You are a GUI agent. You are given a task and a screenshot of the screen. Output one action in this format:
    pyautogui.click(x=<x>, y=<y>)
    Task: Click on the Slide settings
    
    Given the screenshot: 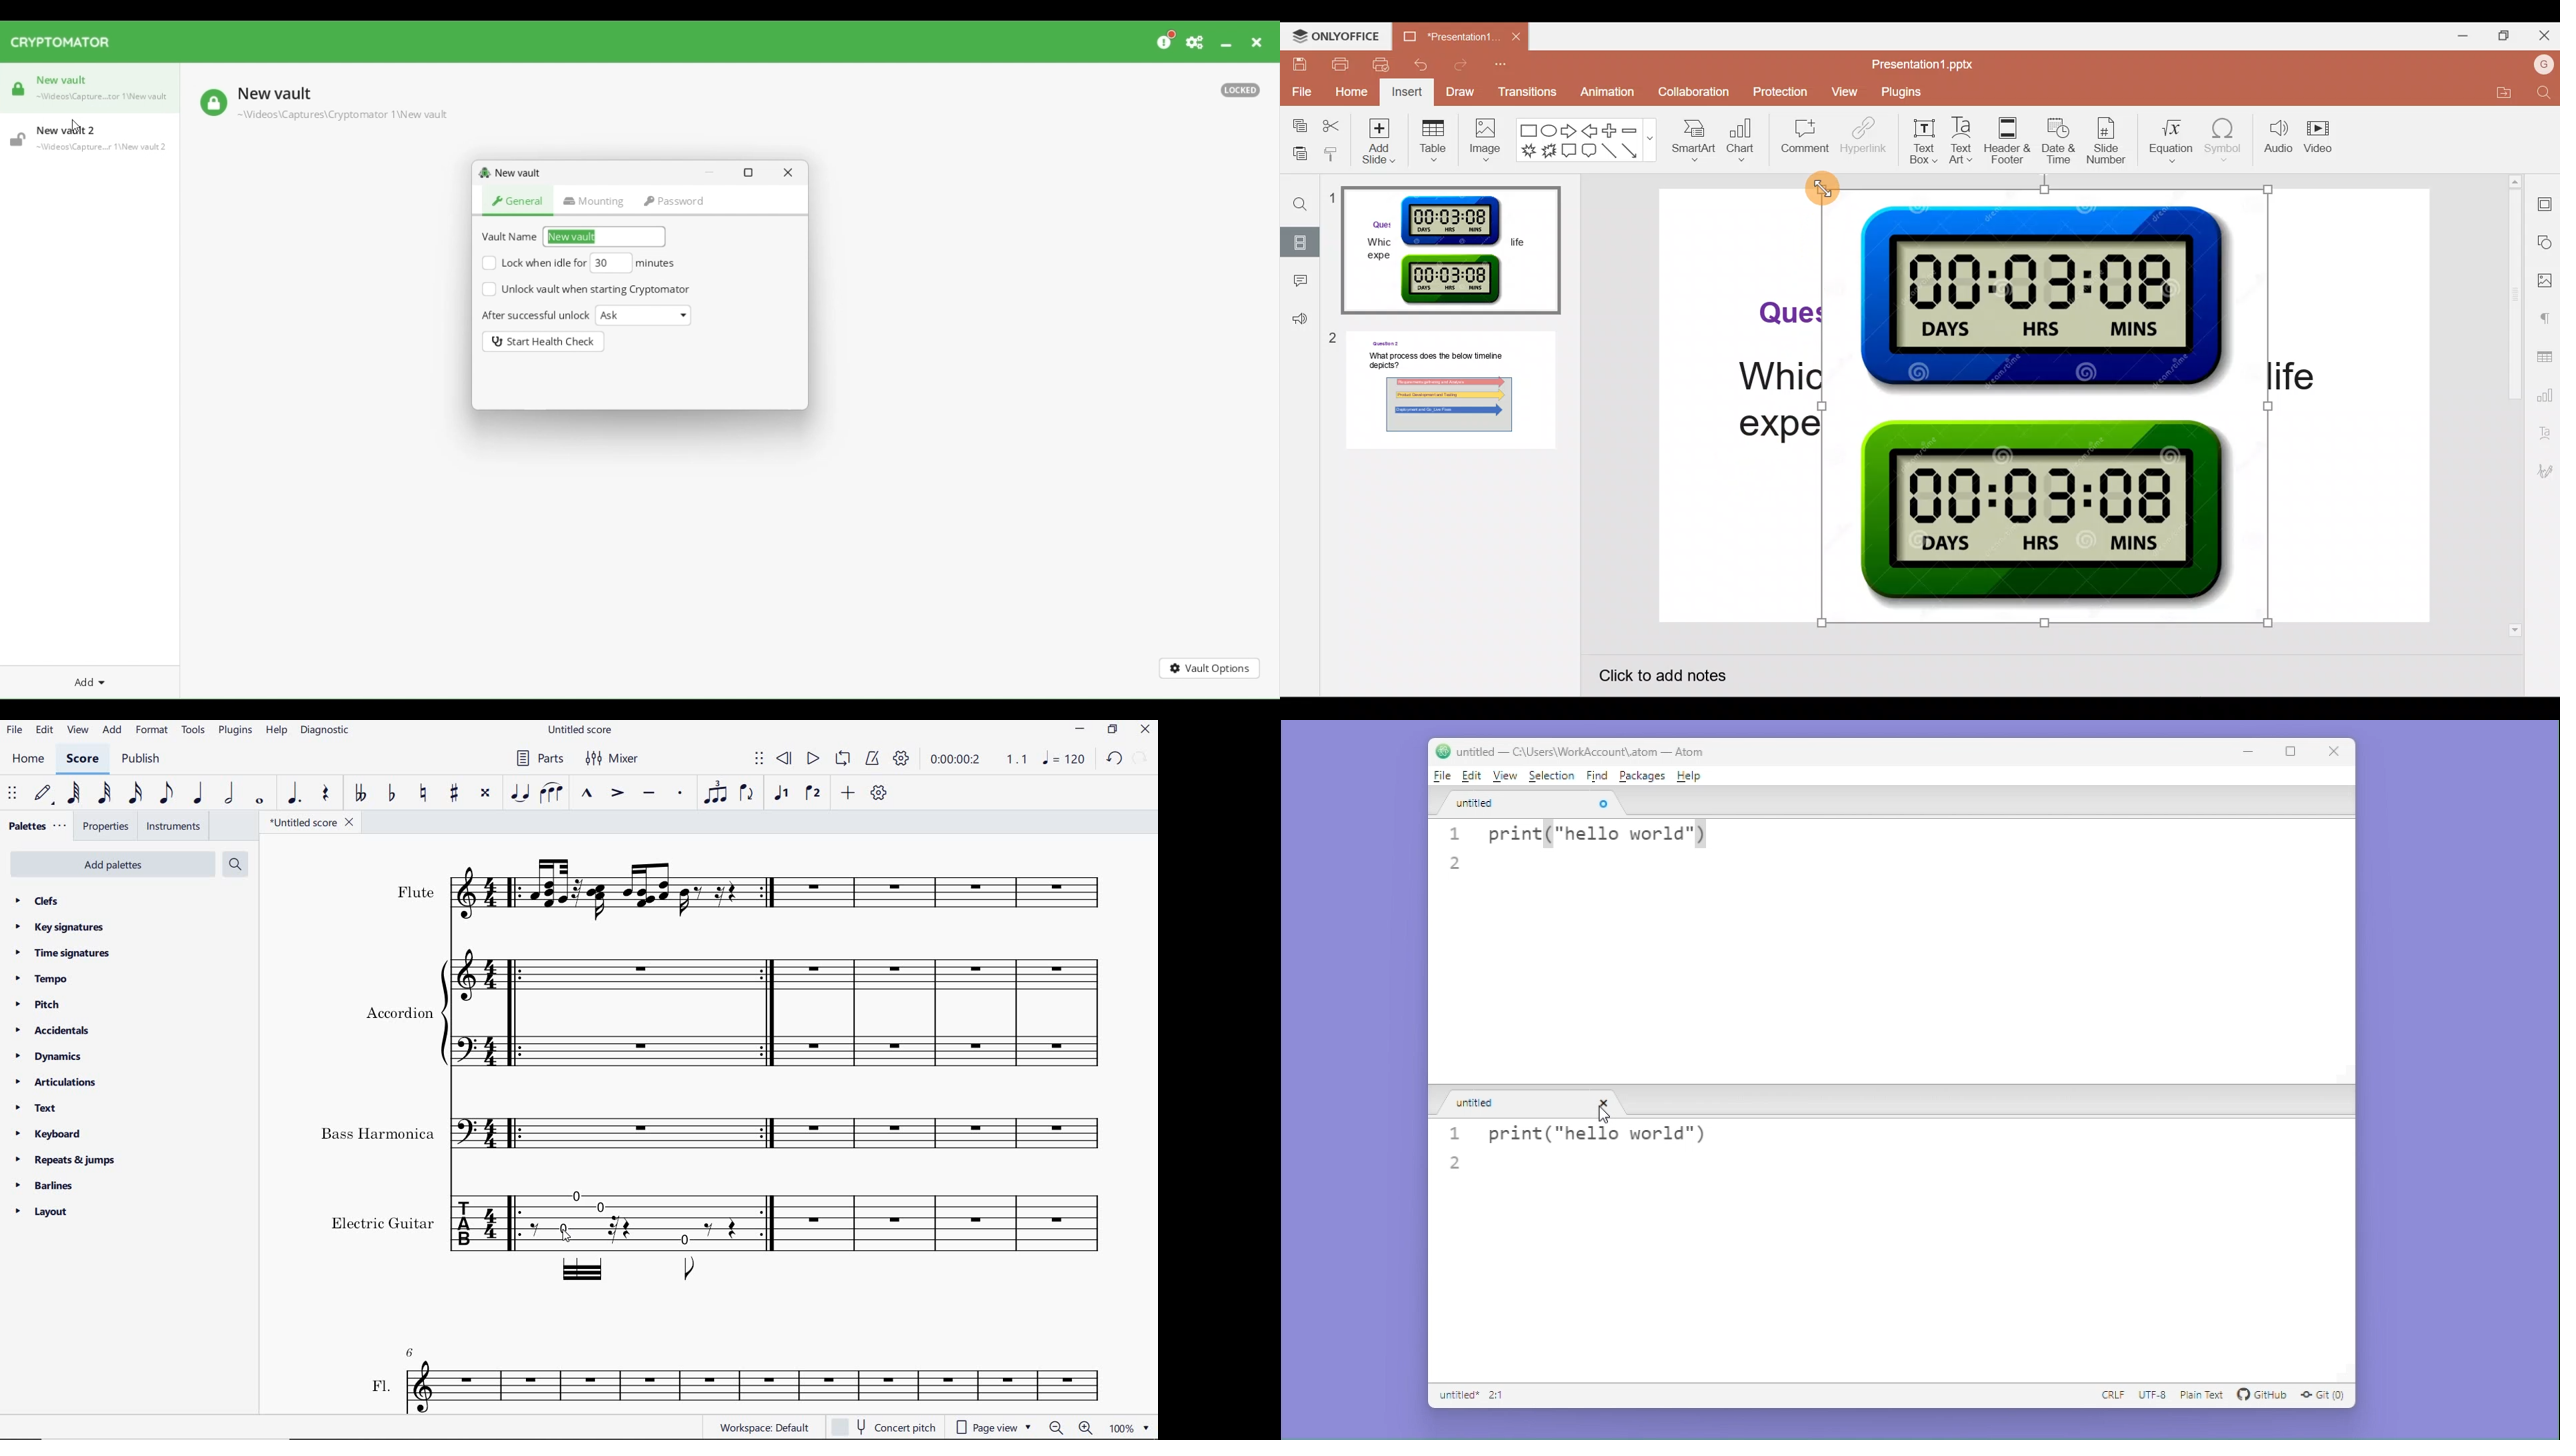 What is the action you would take?
    pyautogui.click(x=2545, y=202)
    